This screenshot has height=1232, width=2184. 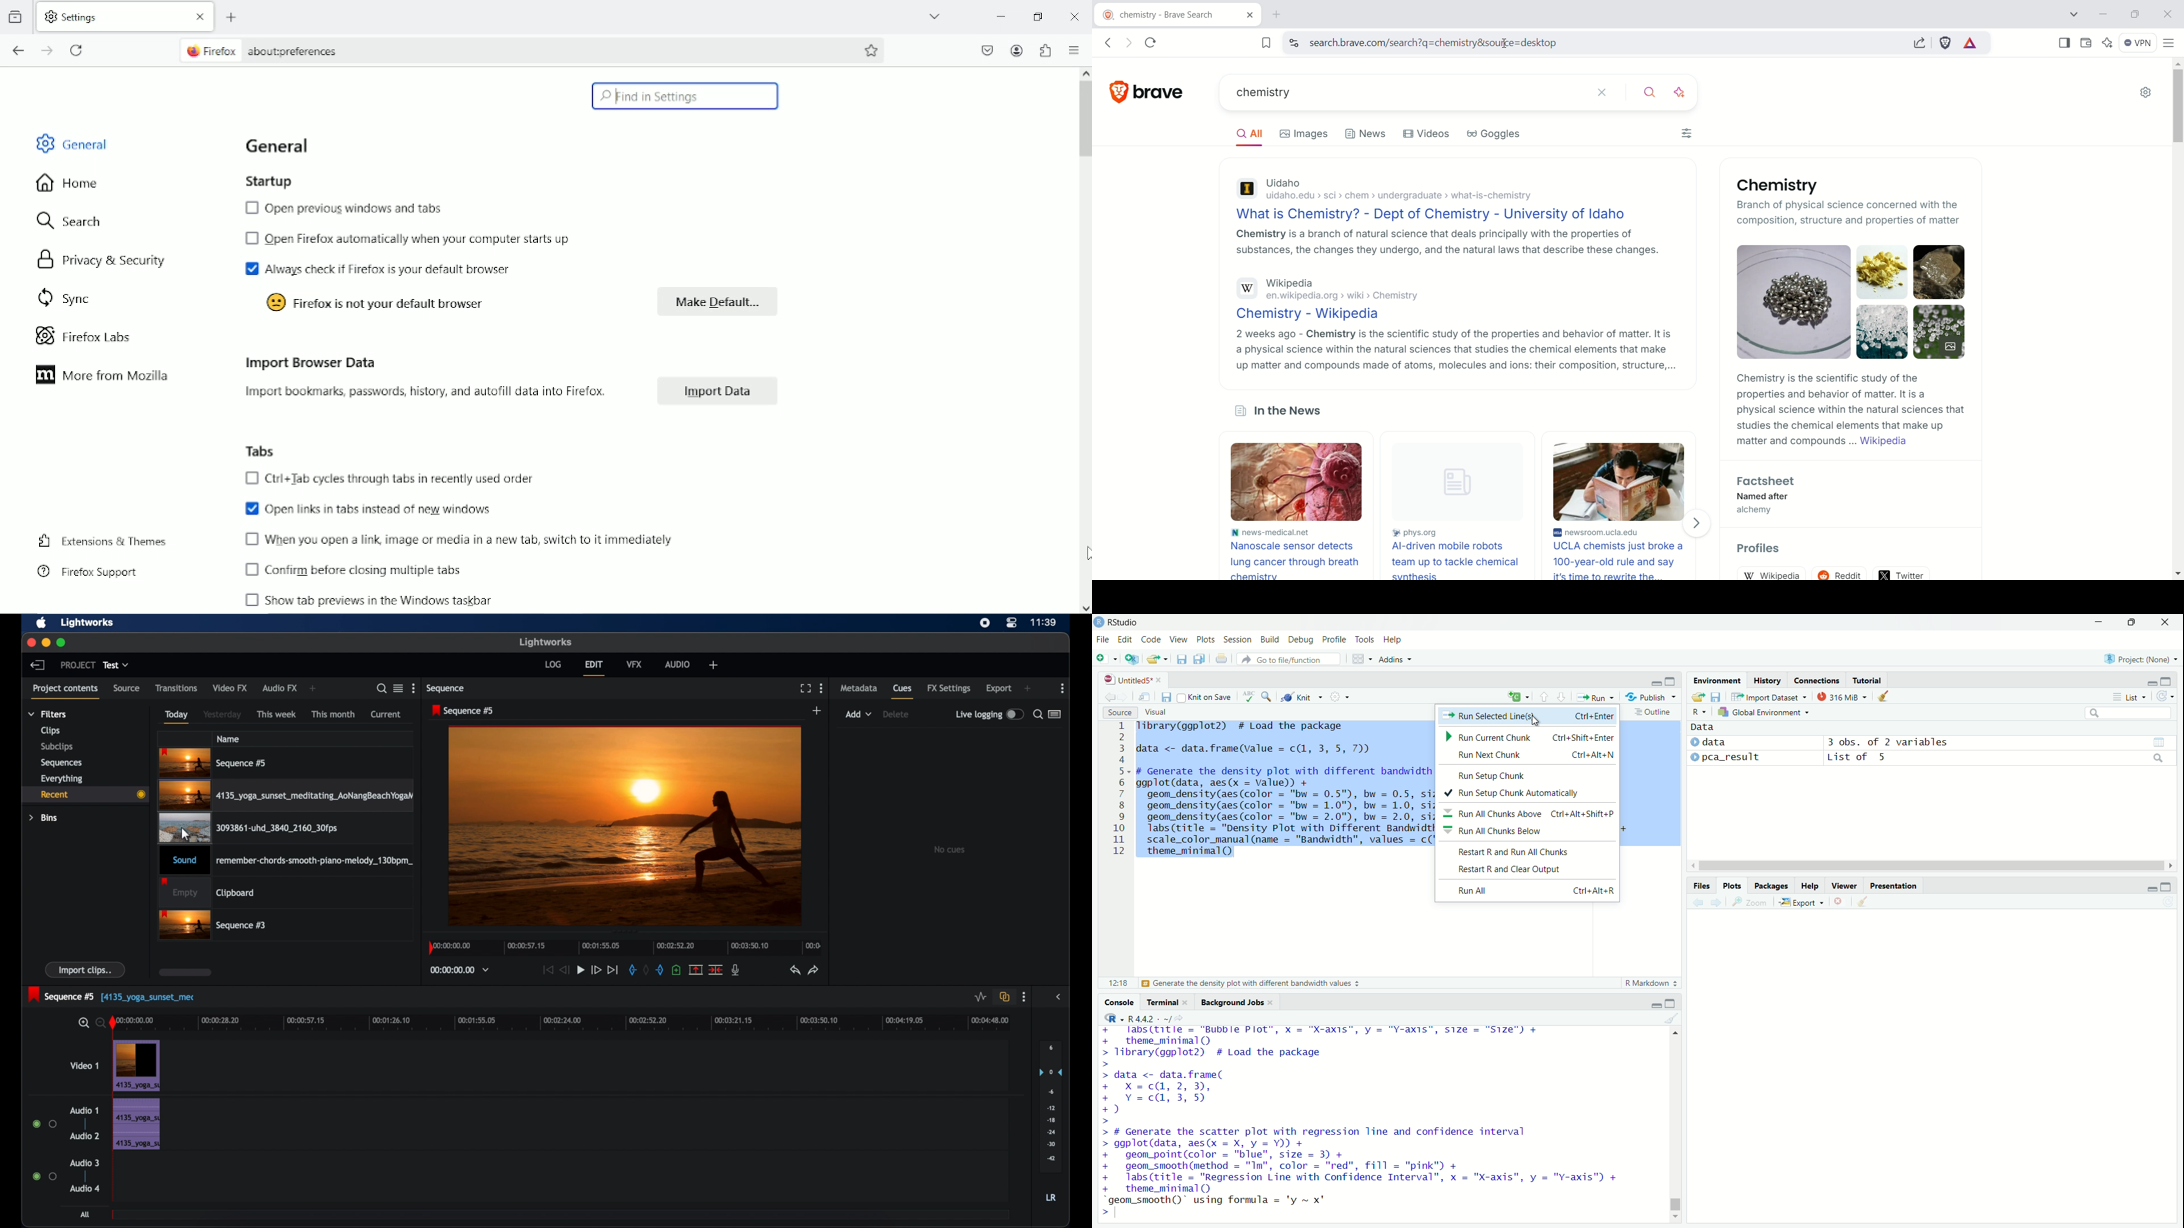 I want to click on minimize, so click(x=1655, y=1005).